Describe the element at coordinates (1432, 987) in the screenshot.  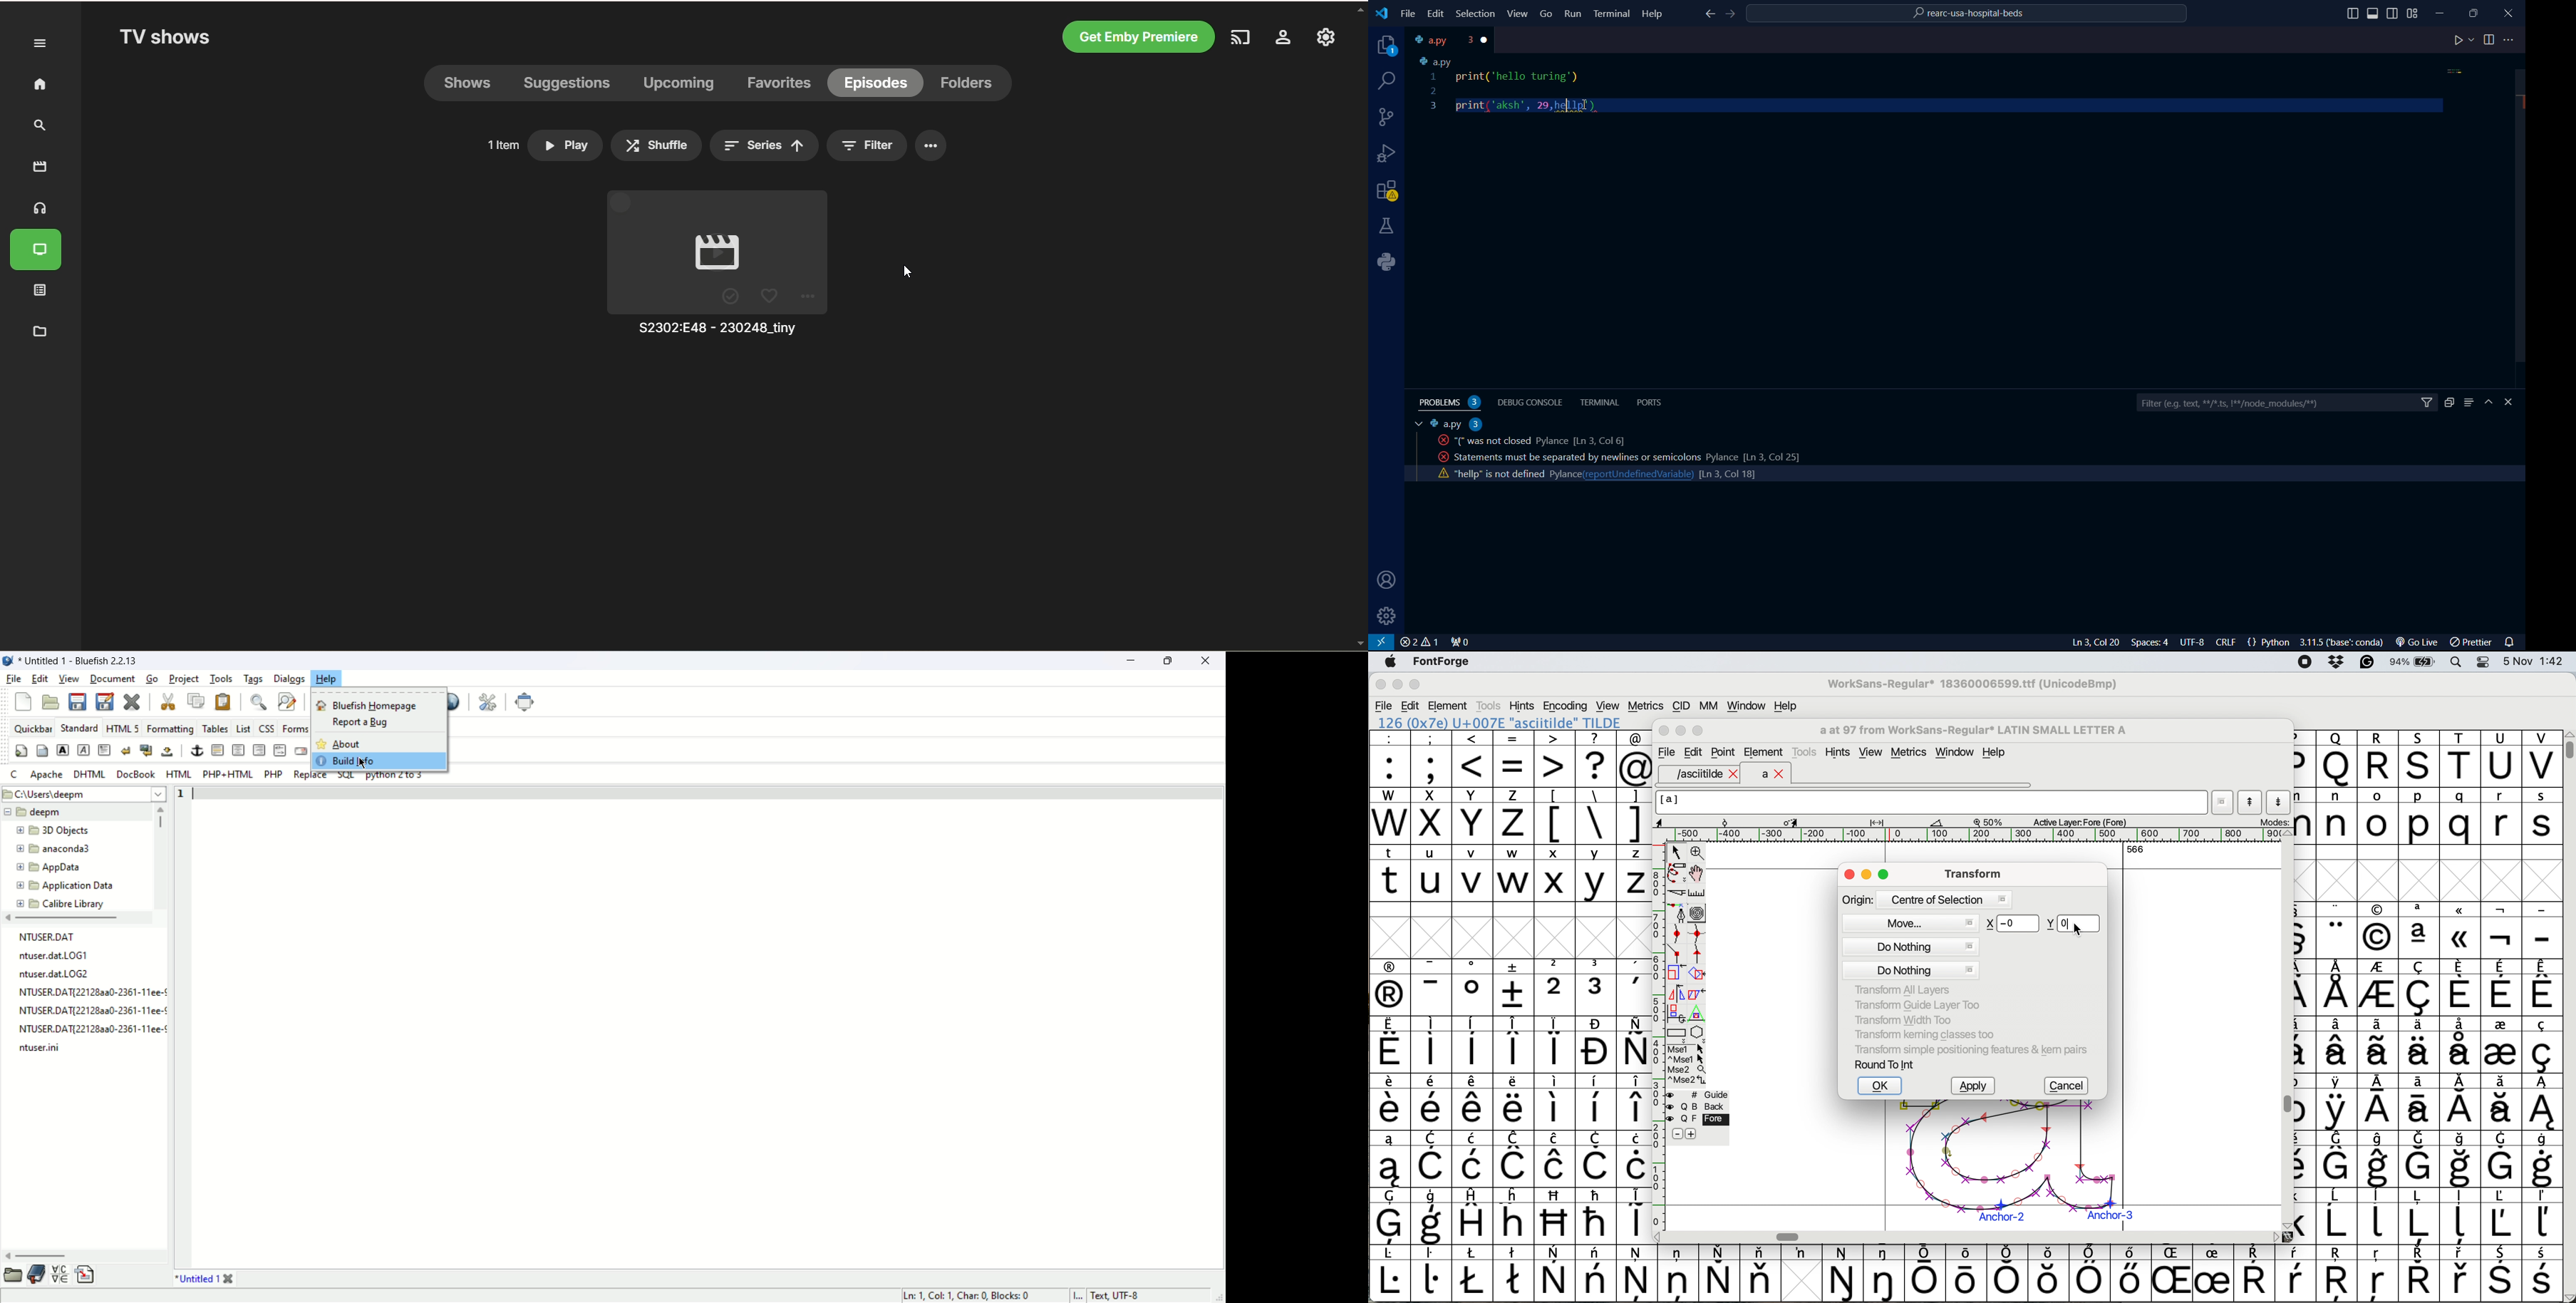
I see `symbol` at that location.